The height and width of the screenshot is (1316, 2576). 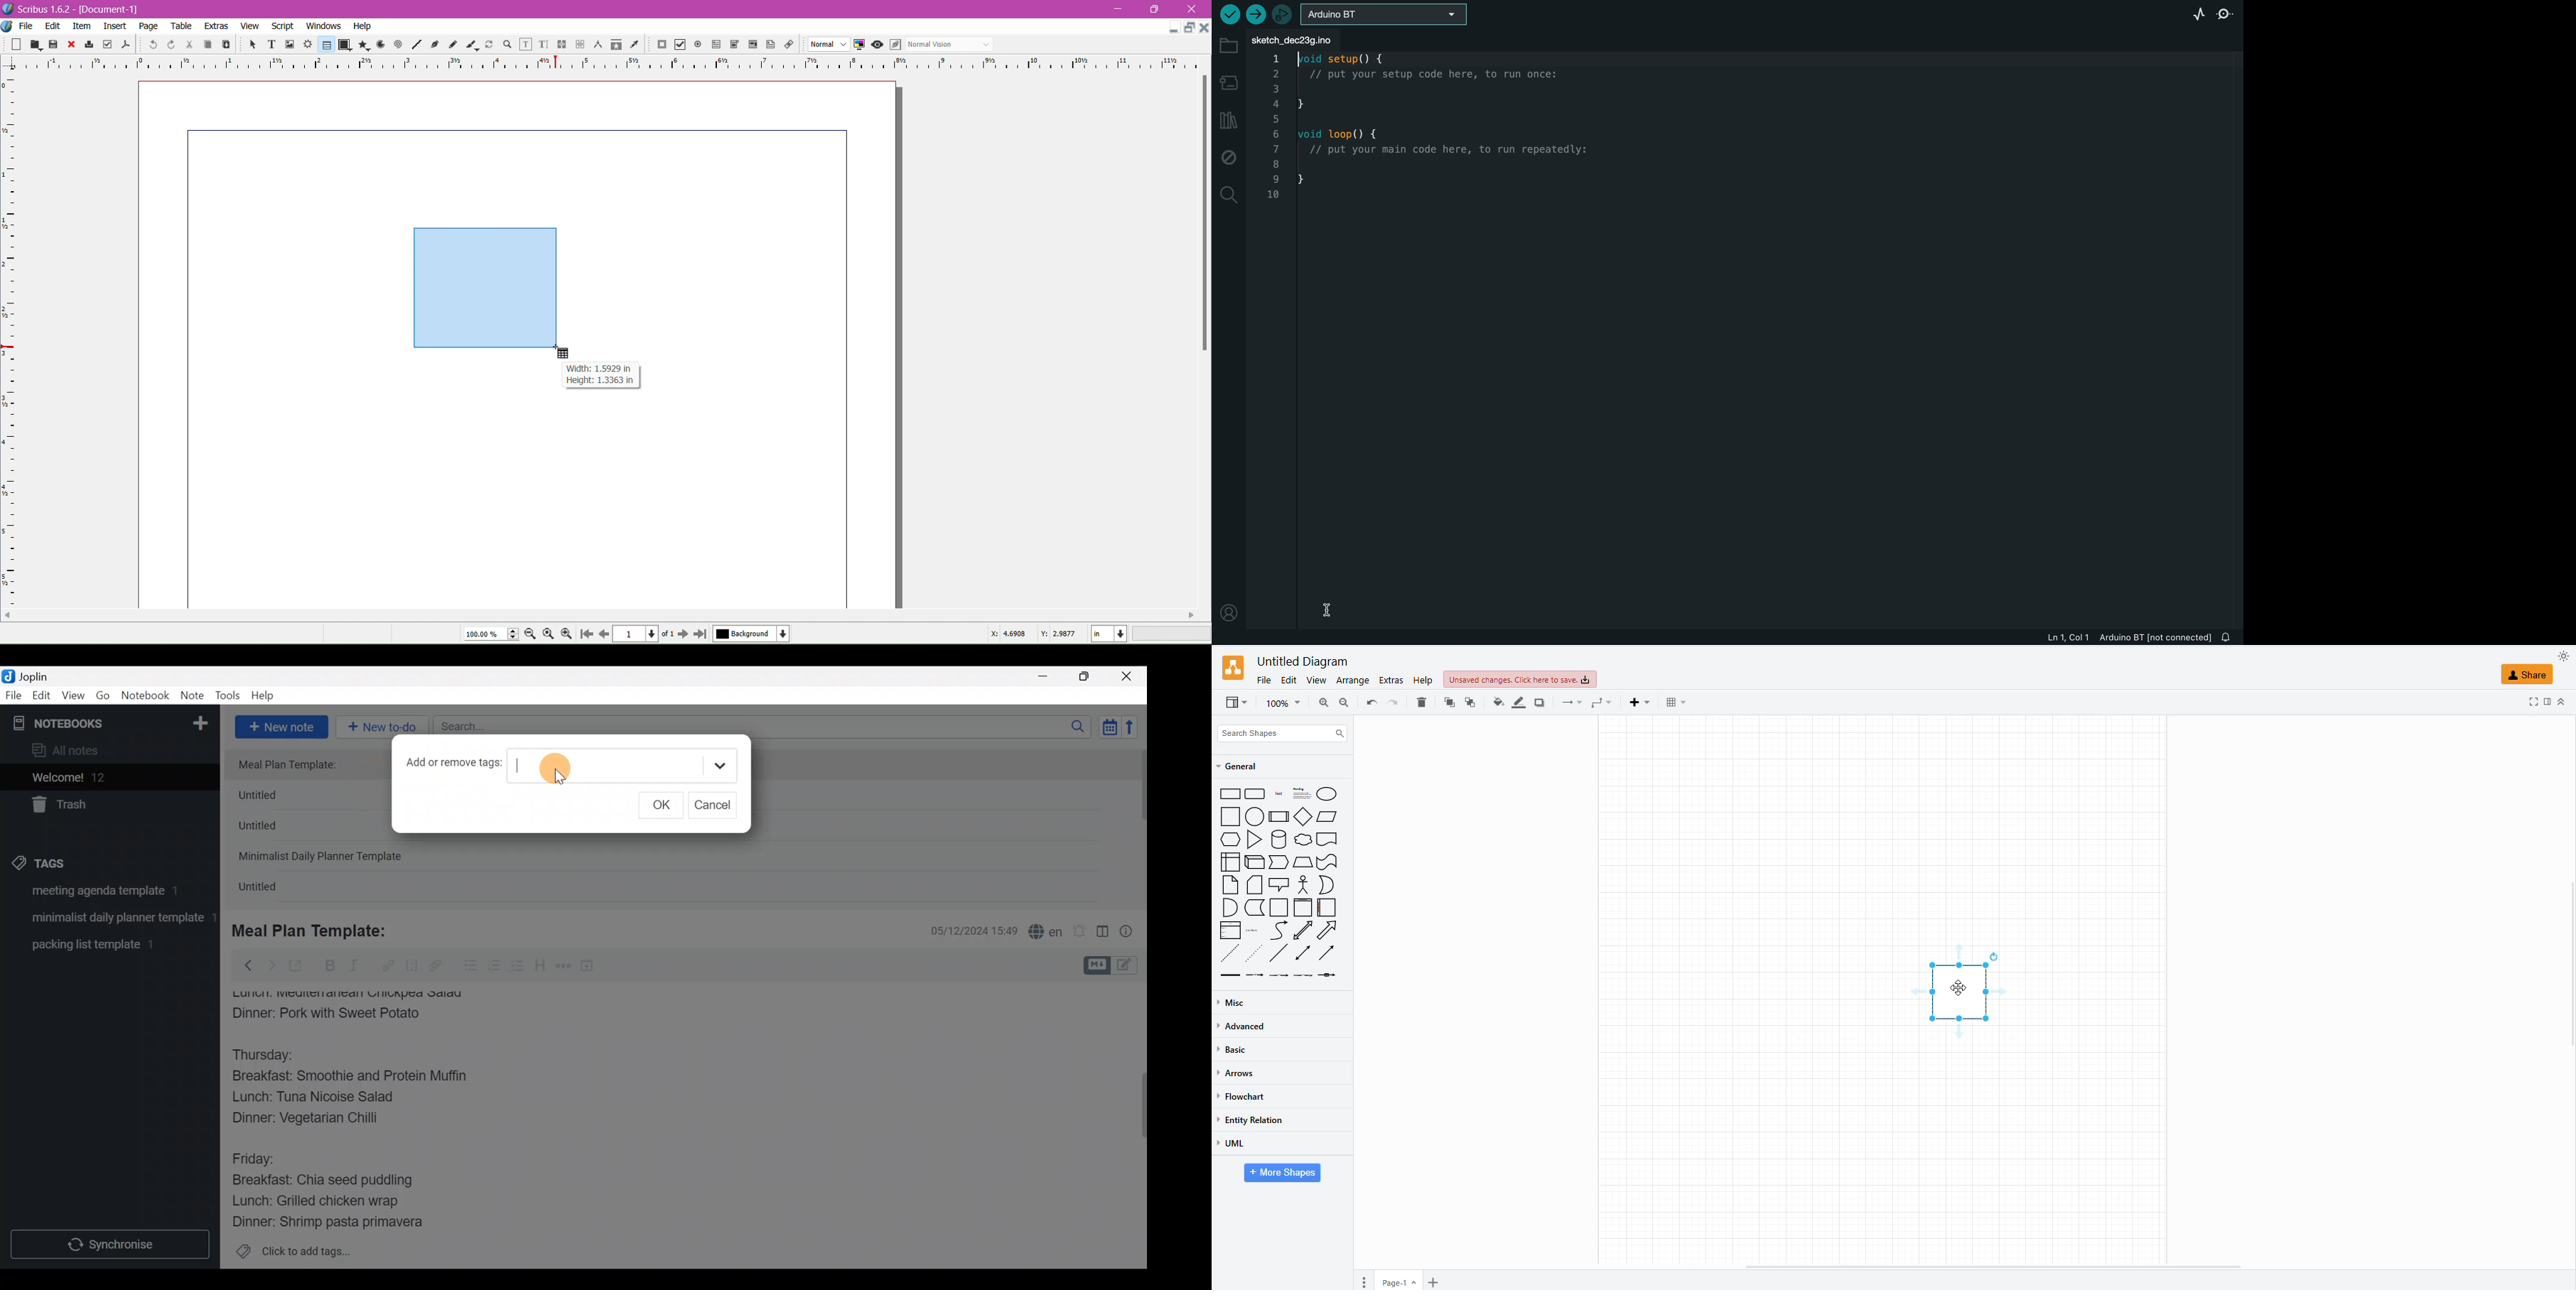 What do you see at coordinates (597, 45) in the screenshot?
I see `Measurements` at bounding box center [597, 45].